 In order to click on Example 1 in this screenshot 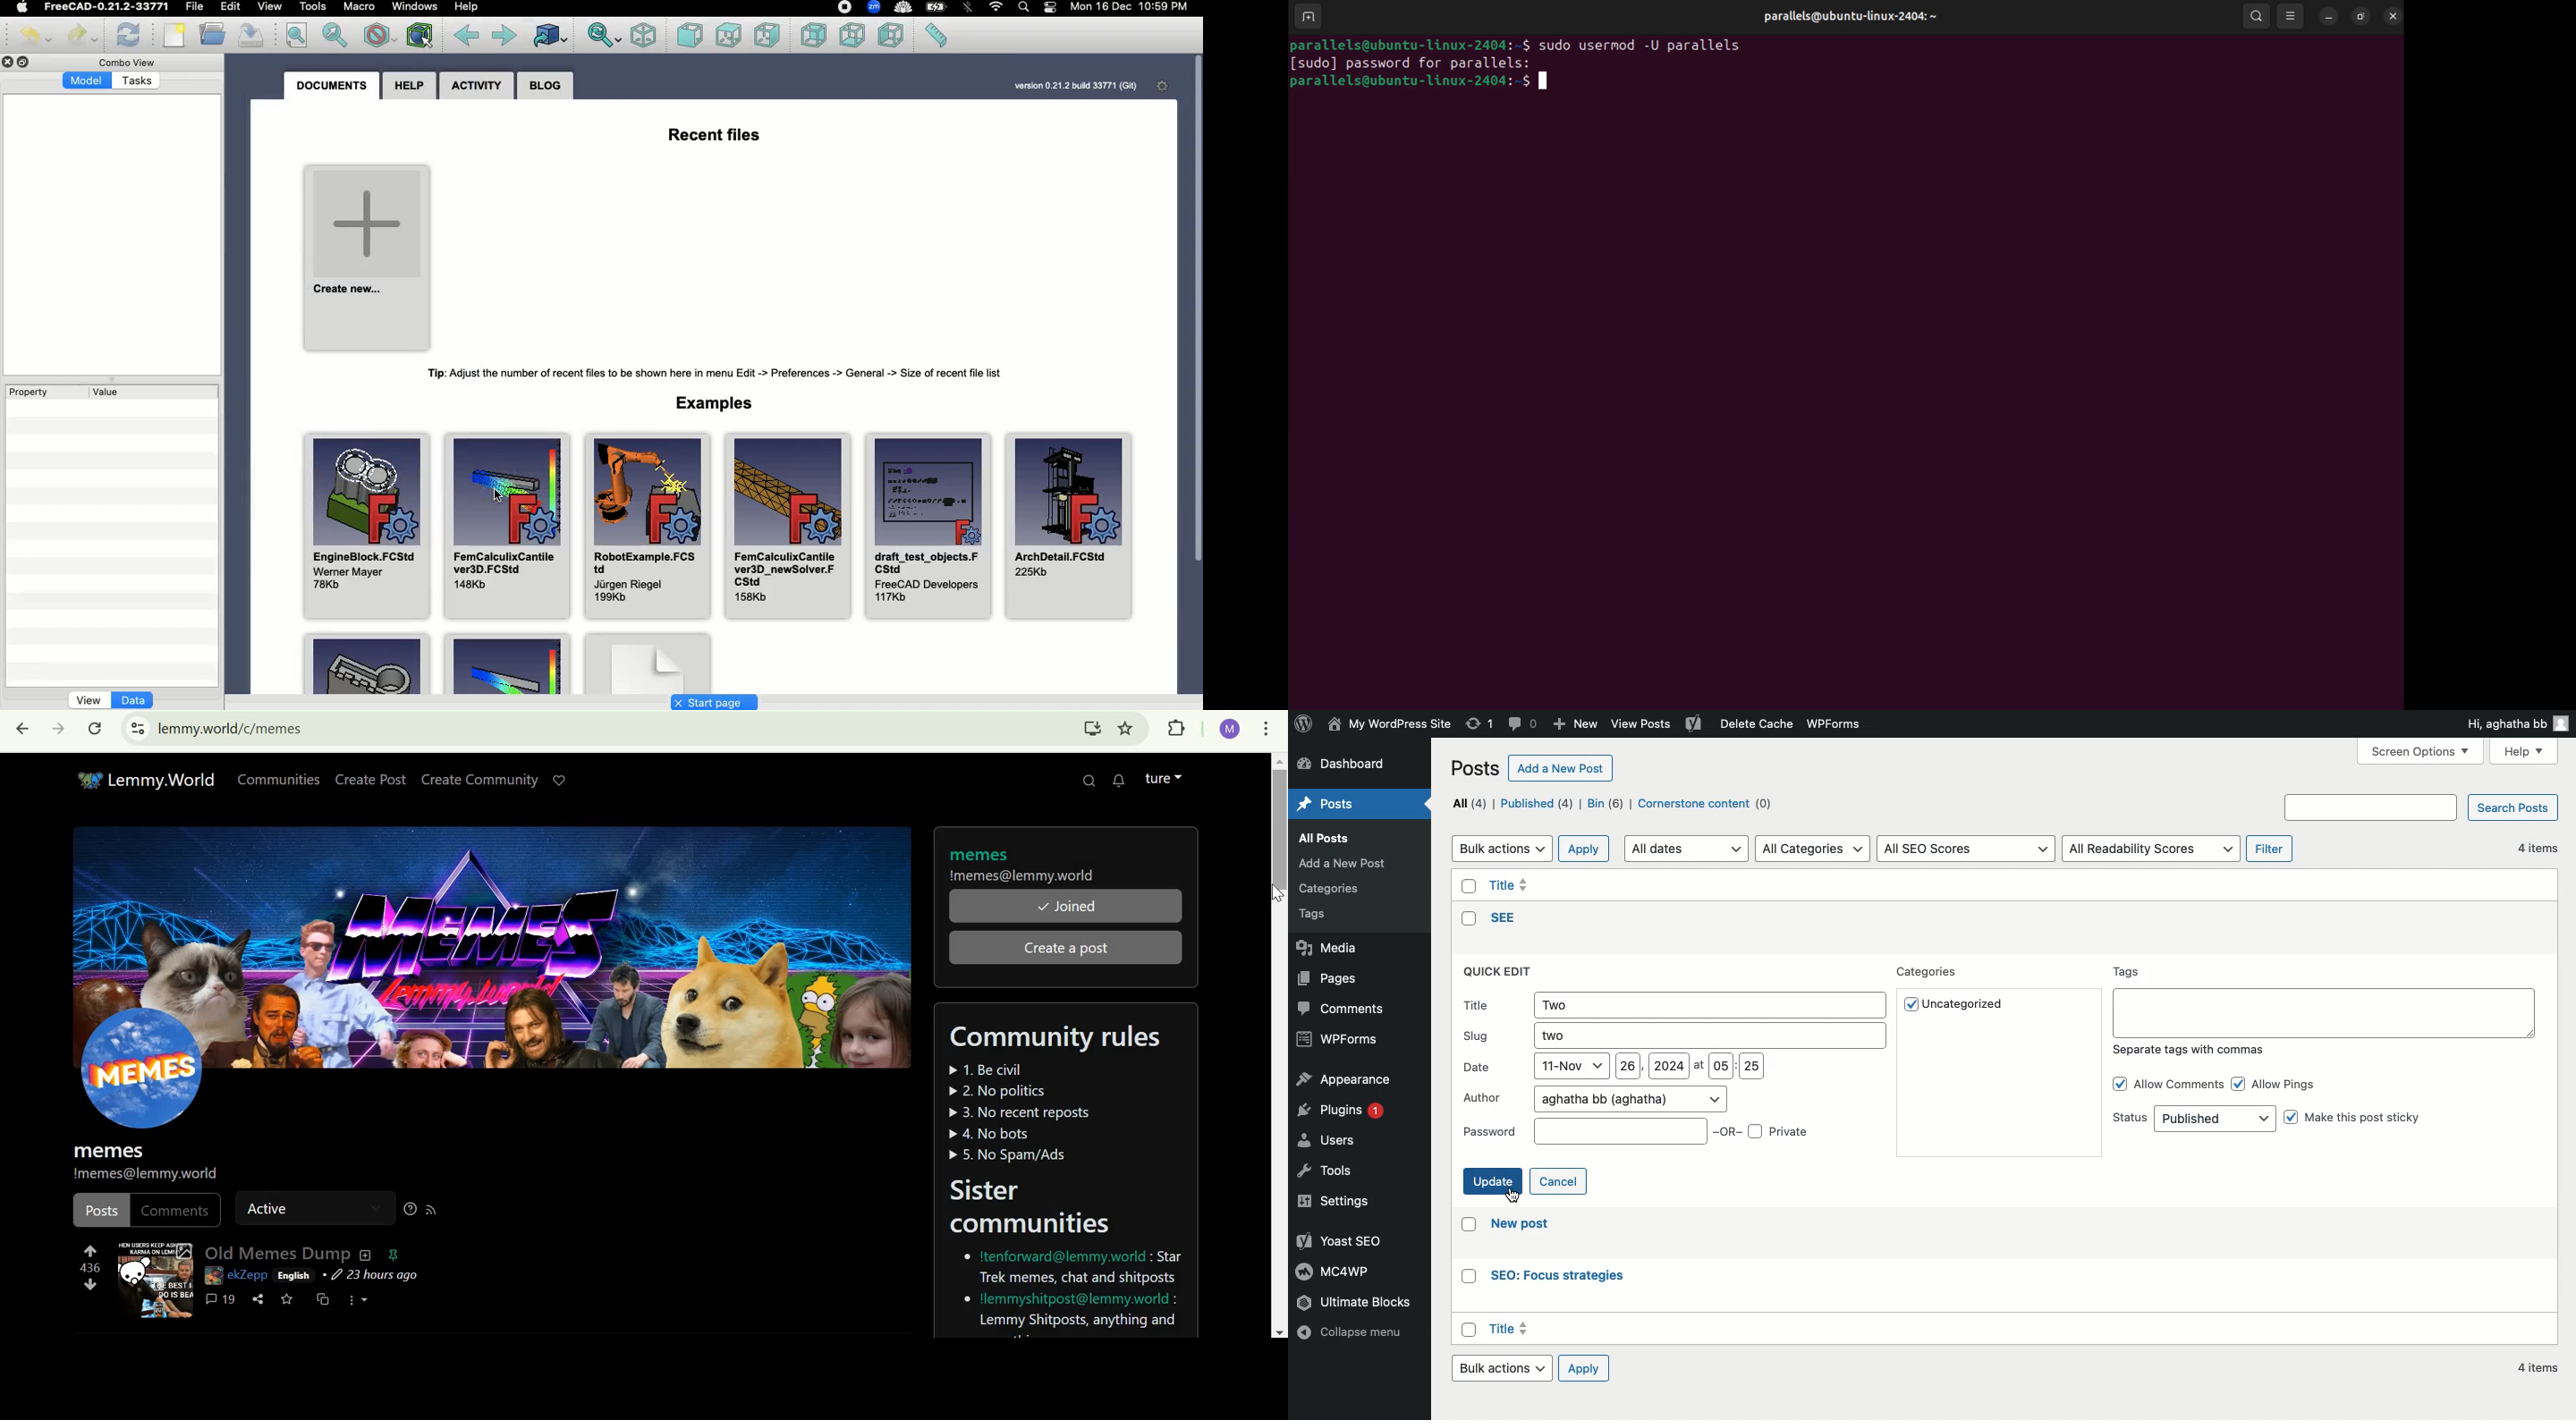, I will do `click(368, 662)`.